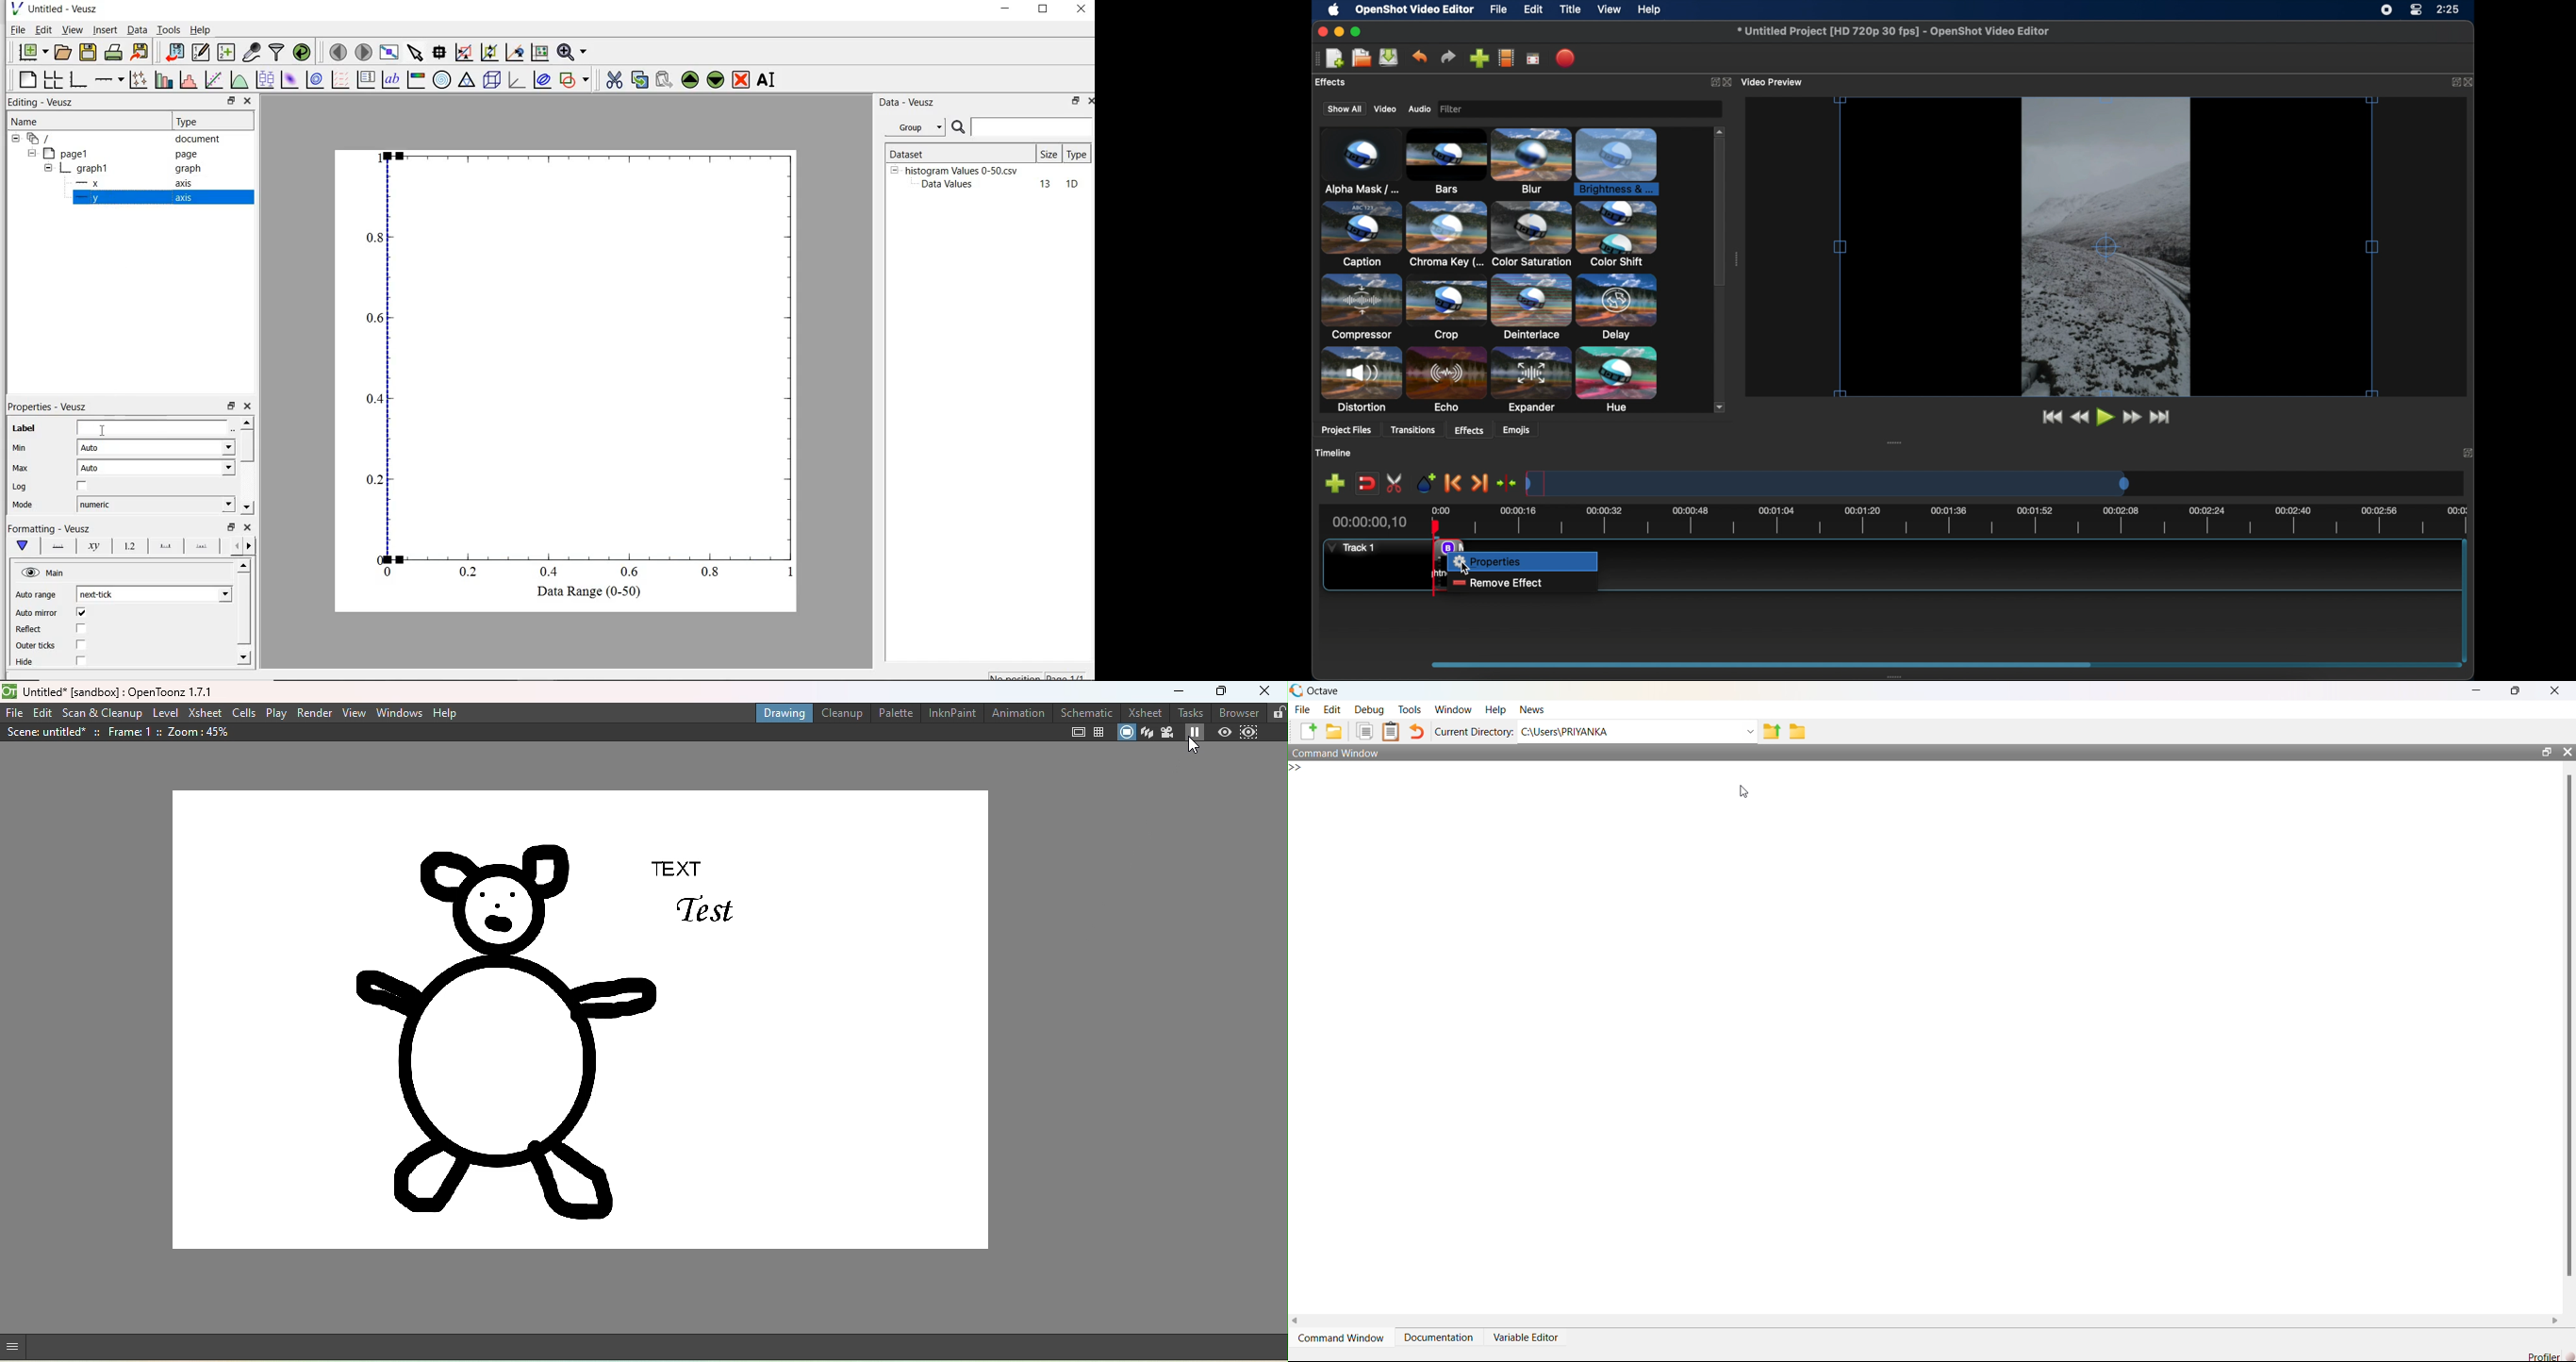  I want to click on print the document, so click(114, 51).